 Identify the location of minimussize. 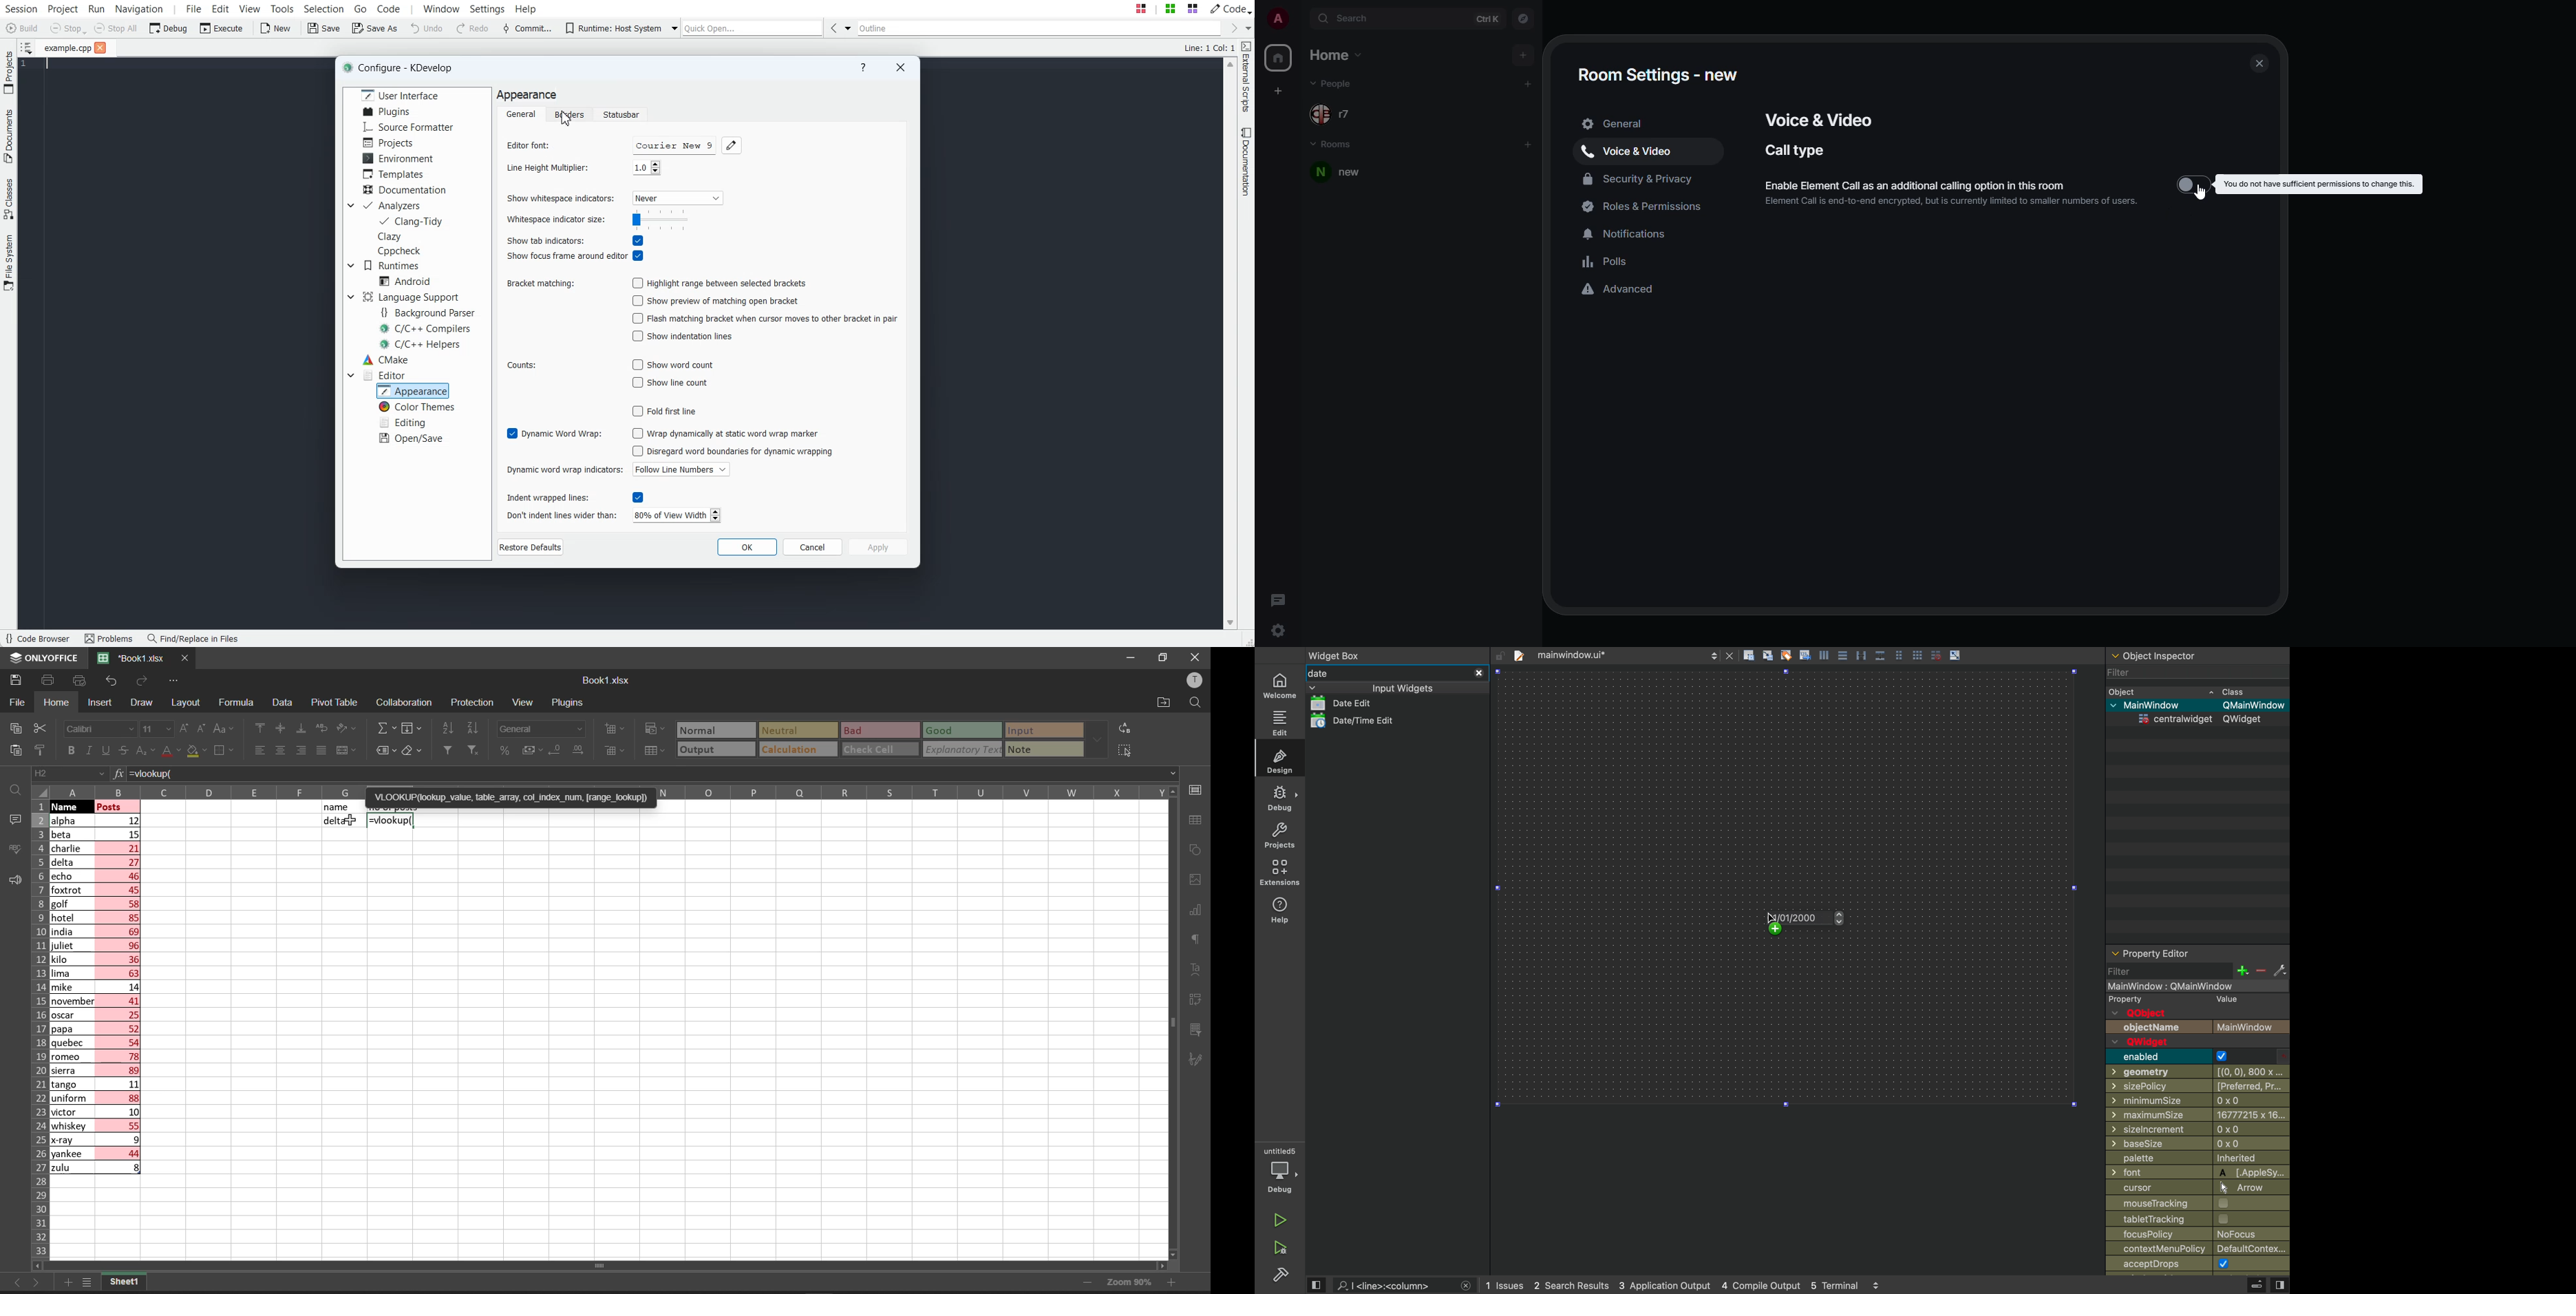
(2193, 1101).